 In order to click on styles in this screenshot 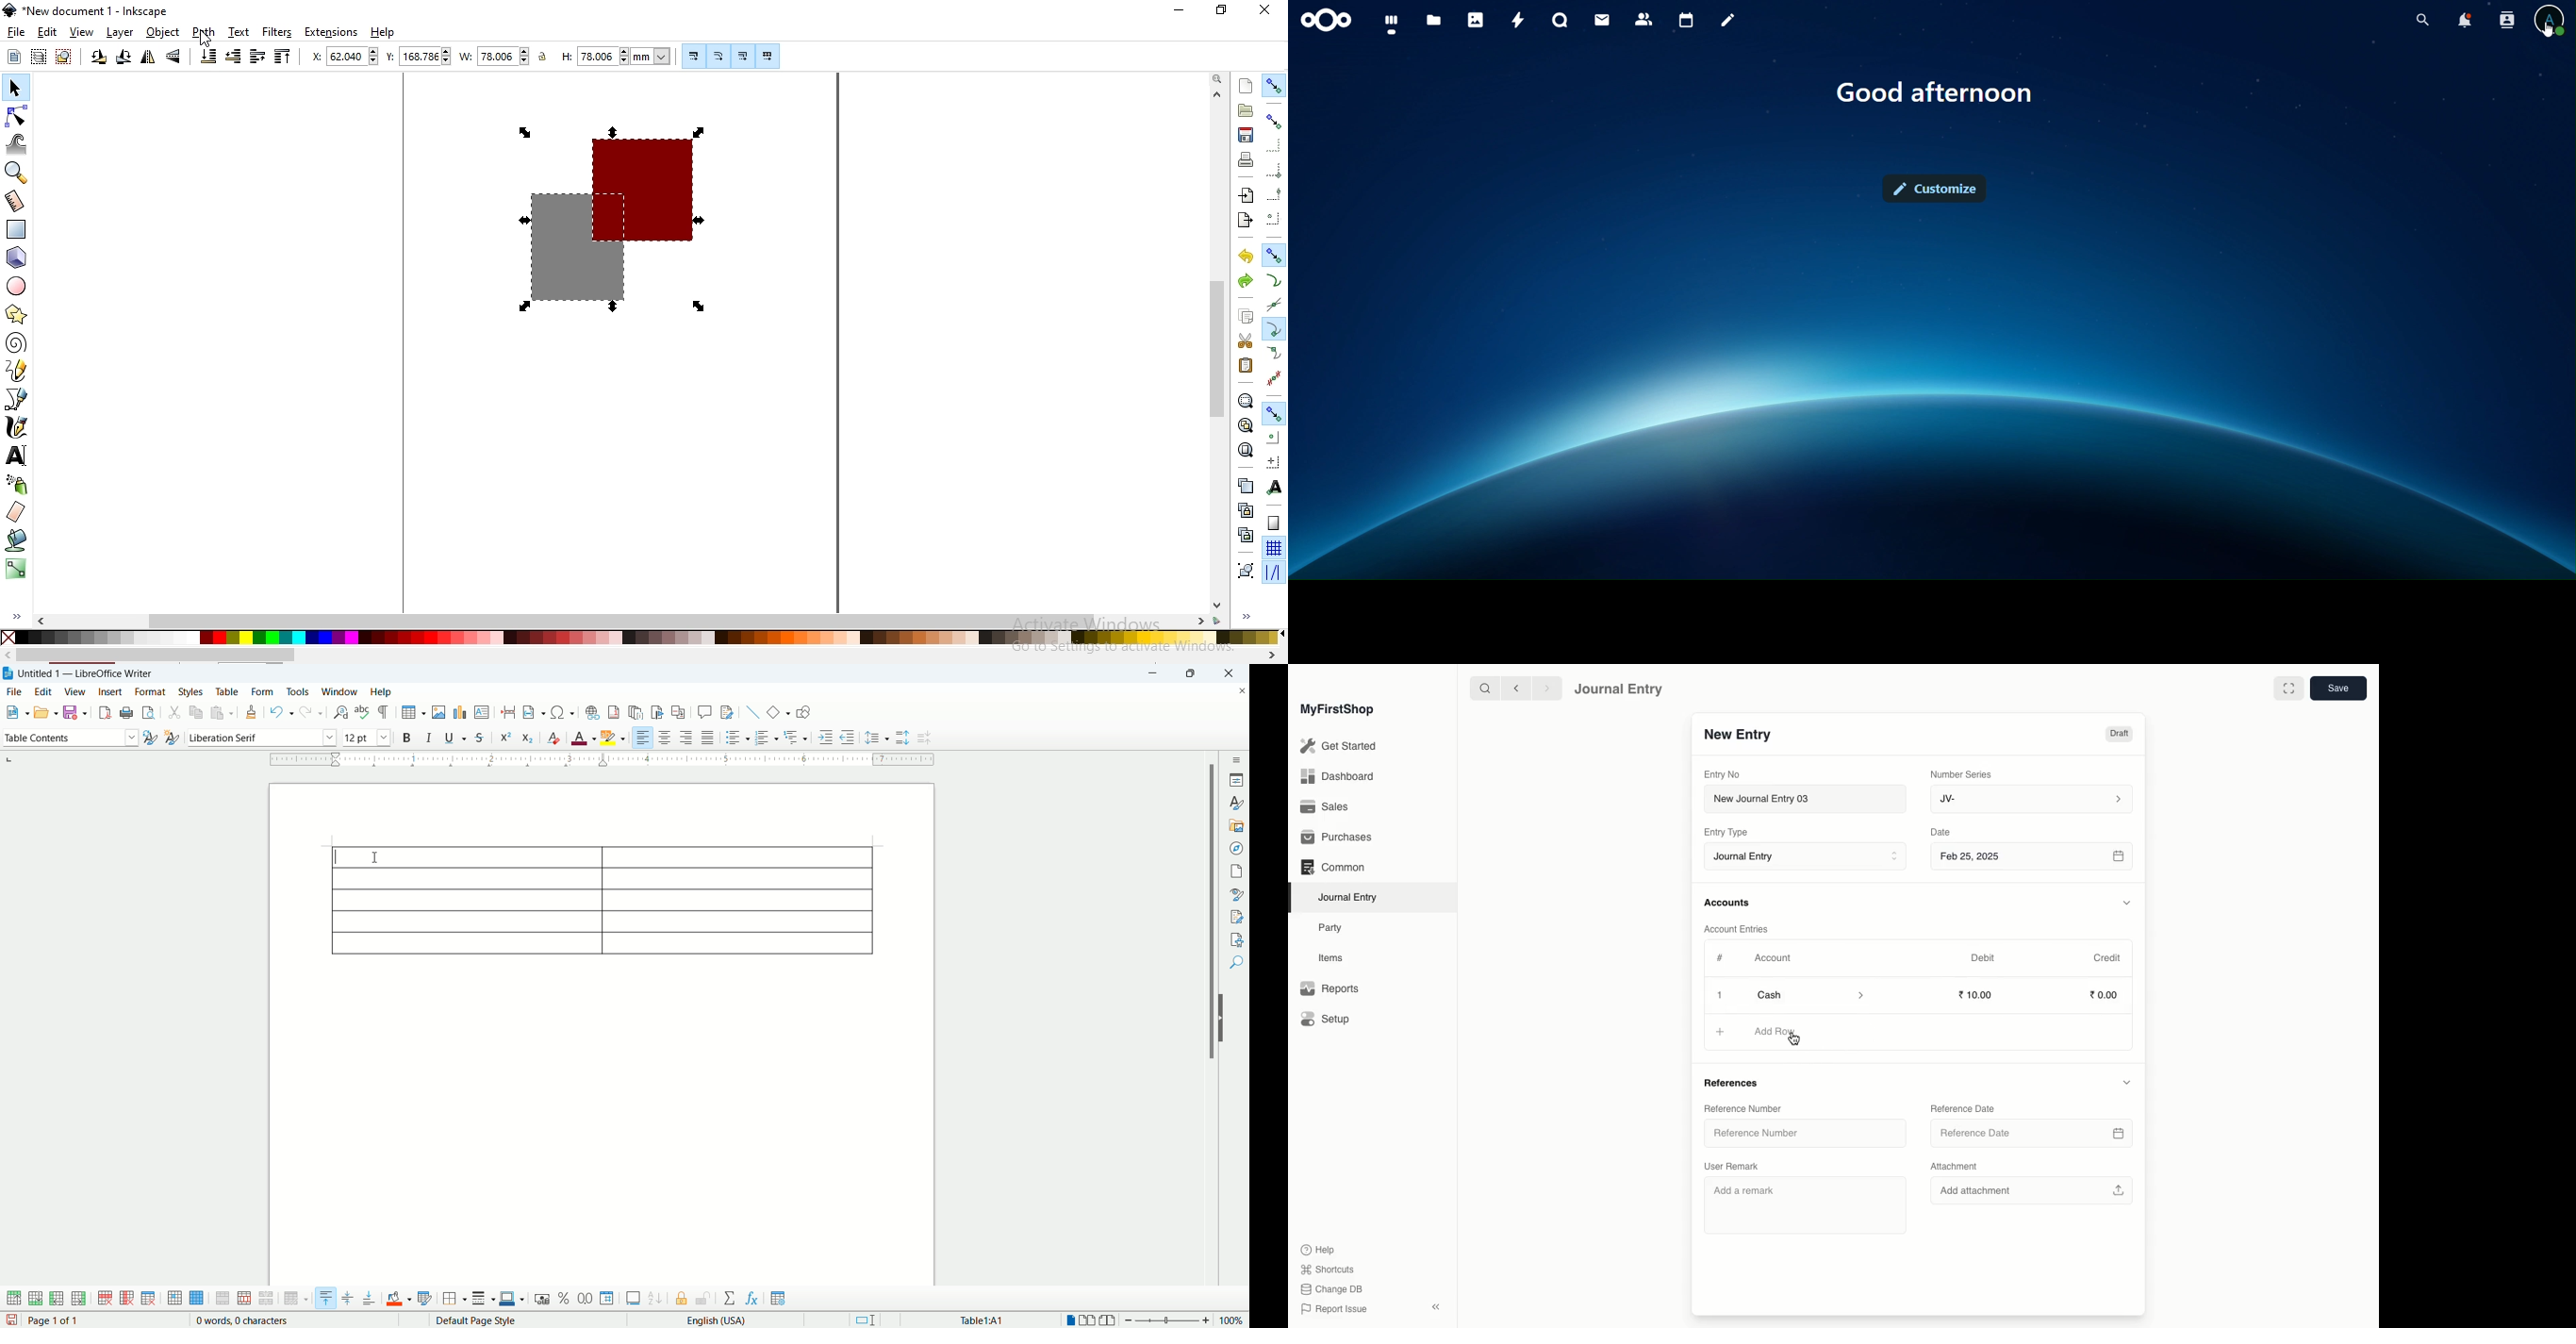, I will do `click(193, 692)`.